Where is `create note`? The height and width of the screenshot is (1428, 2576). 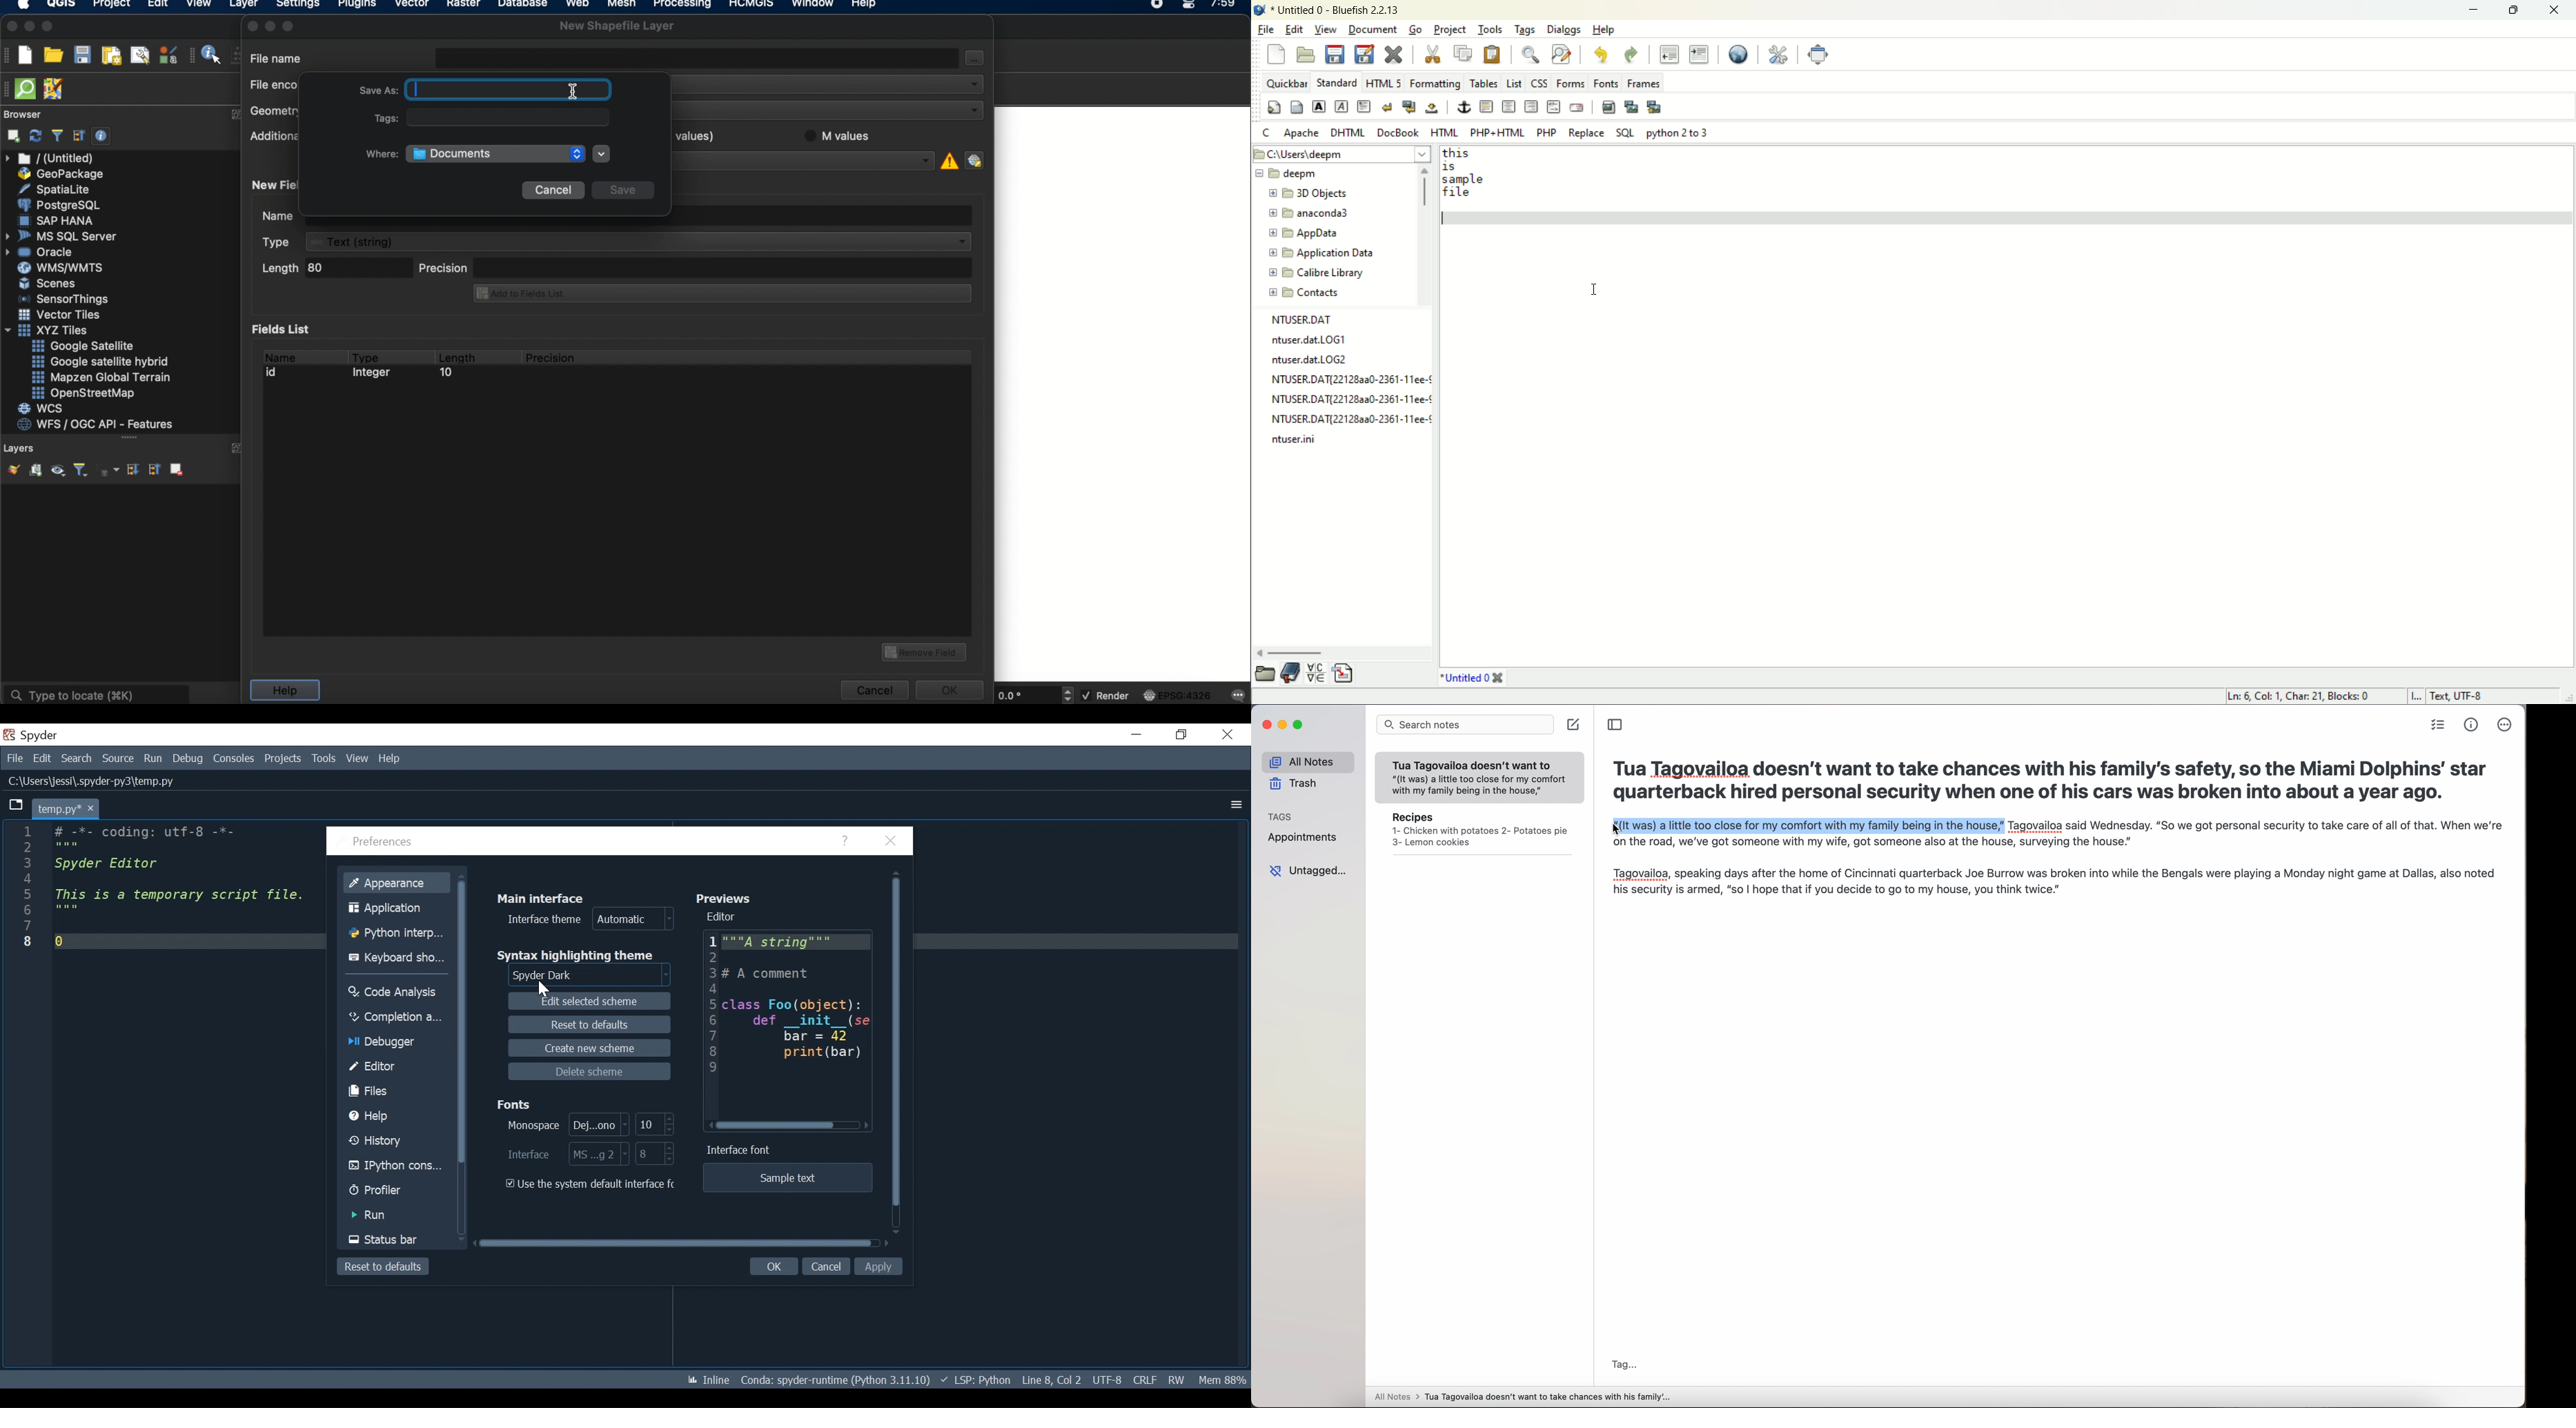 create note is located at coordinates (1575, 725).